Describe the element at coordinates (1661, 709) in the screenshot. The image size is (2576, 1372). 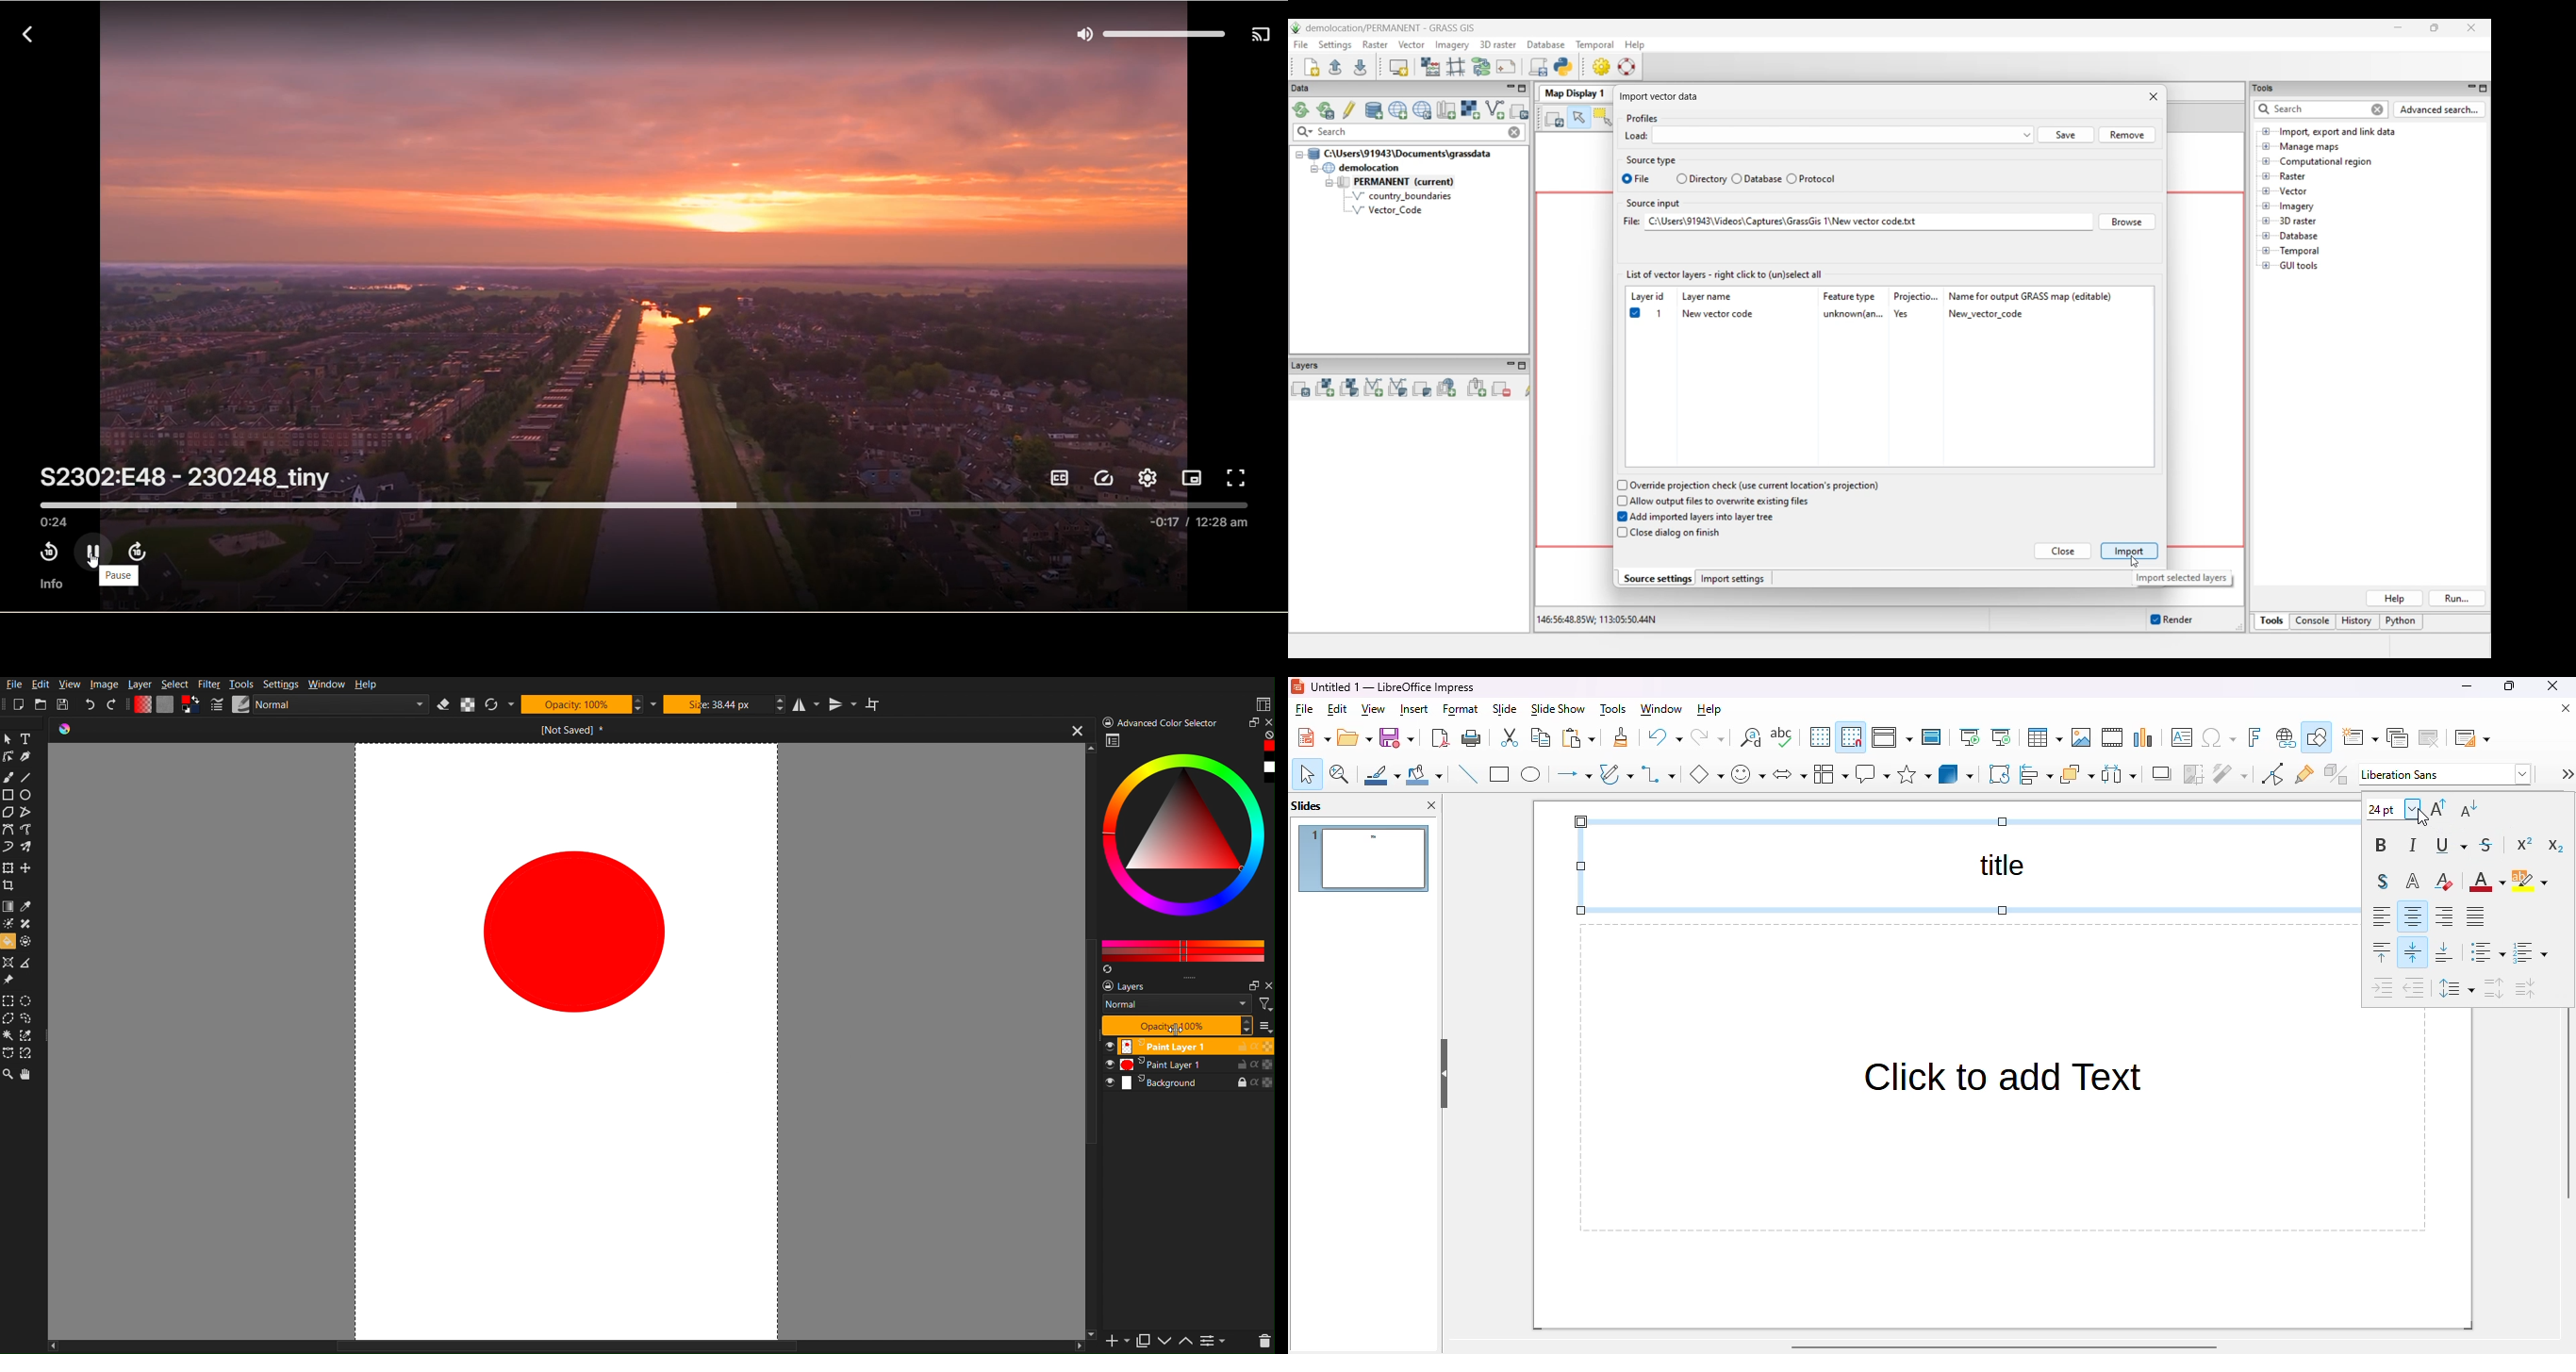
I see `window` at that location.